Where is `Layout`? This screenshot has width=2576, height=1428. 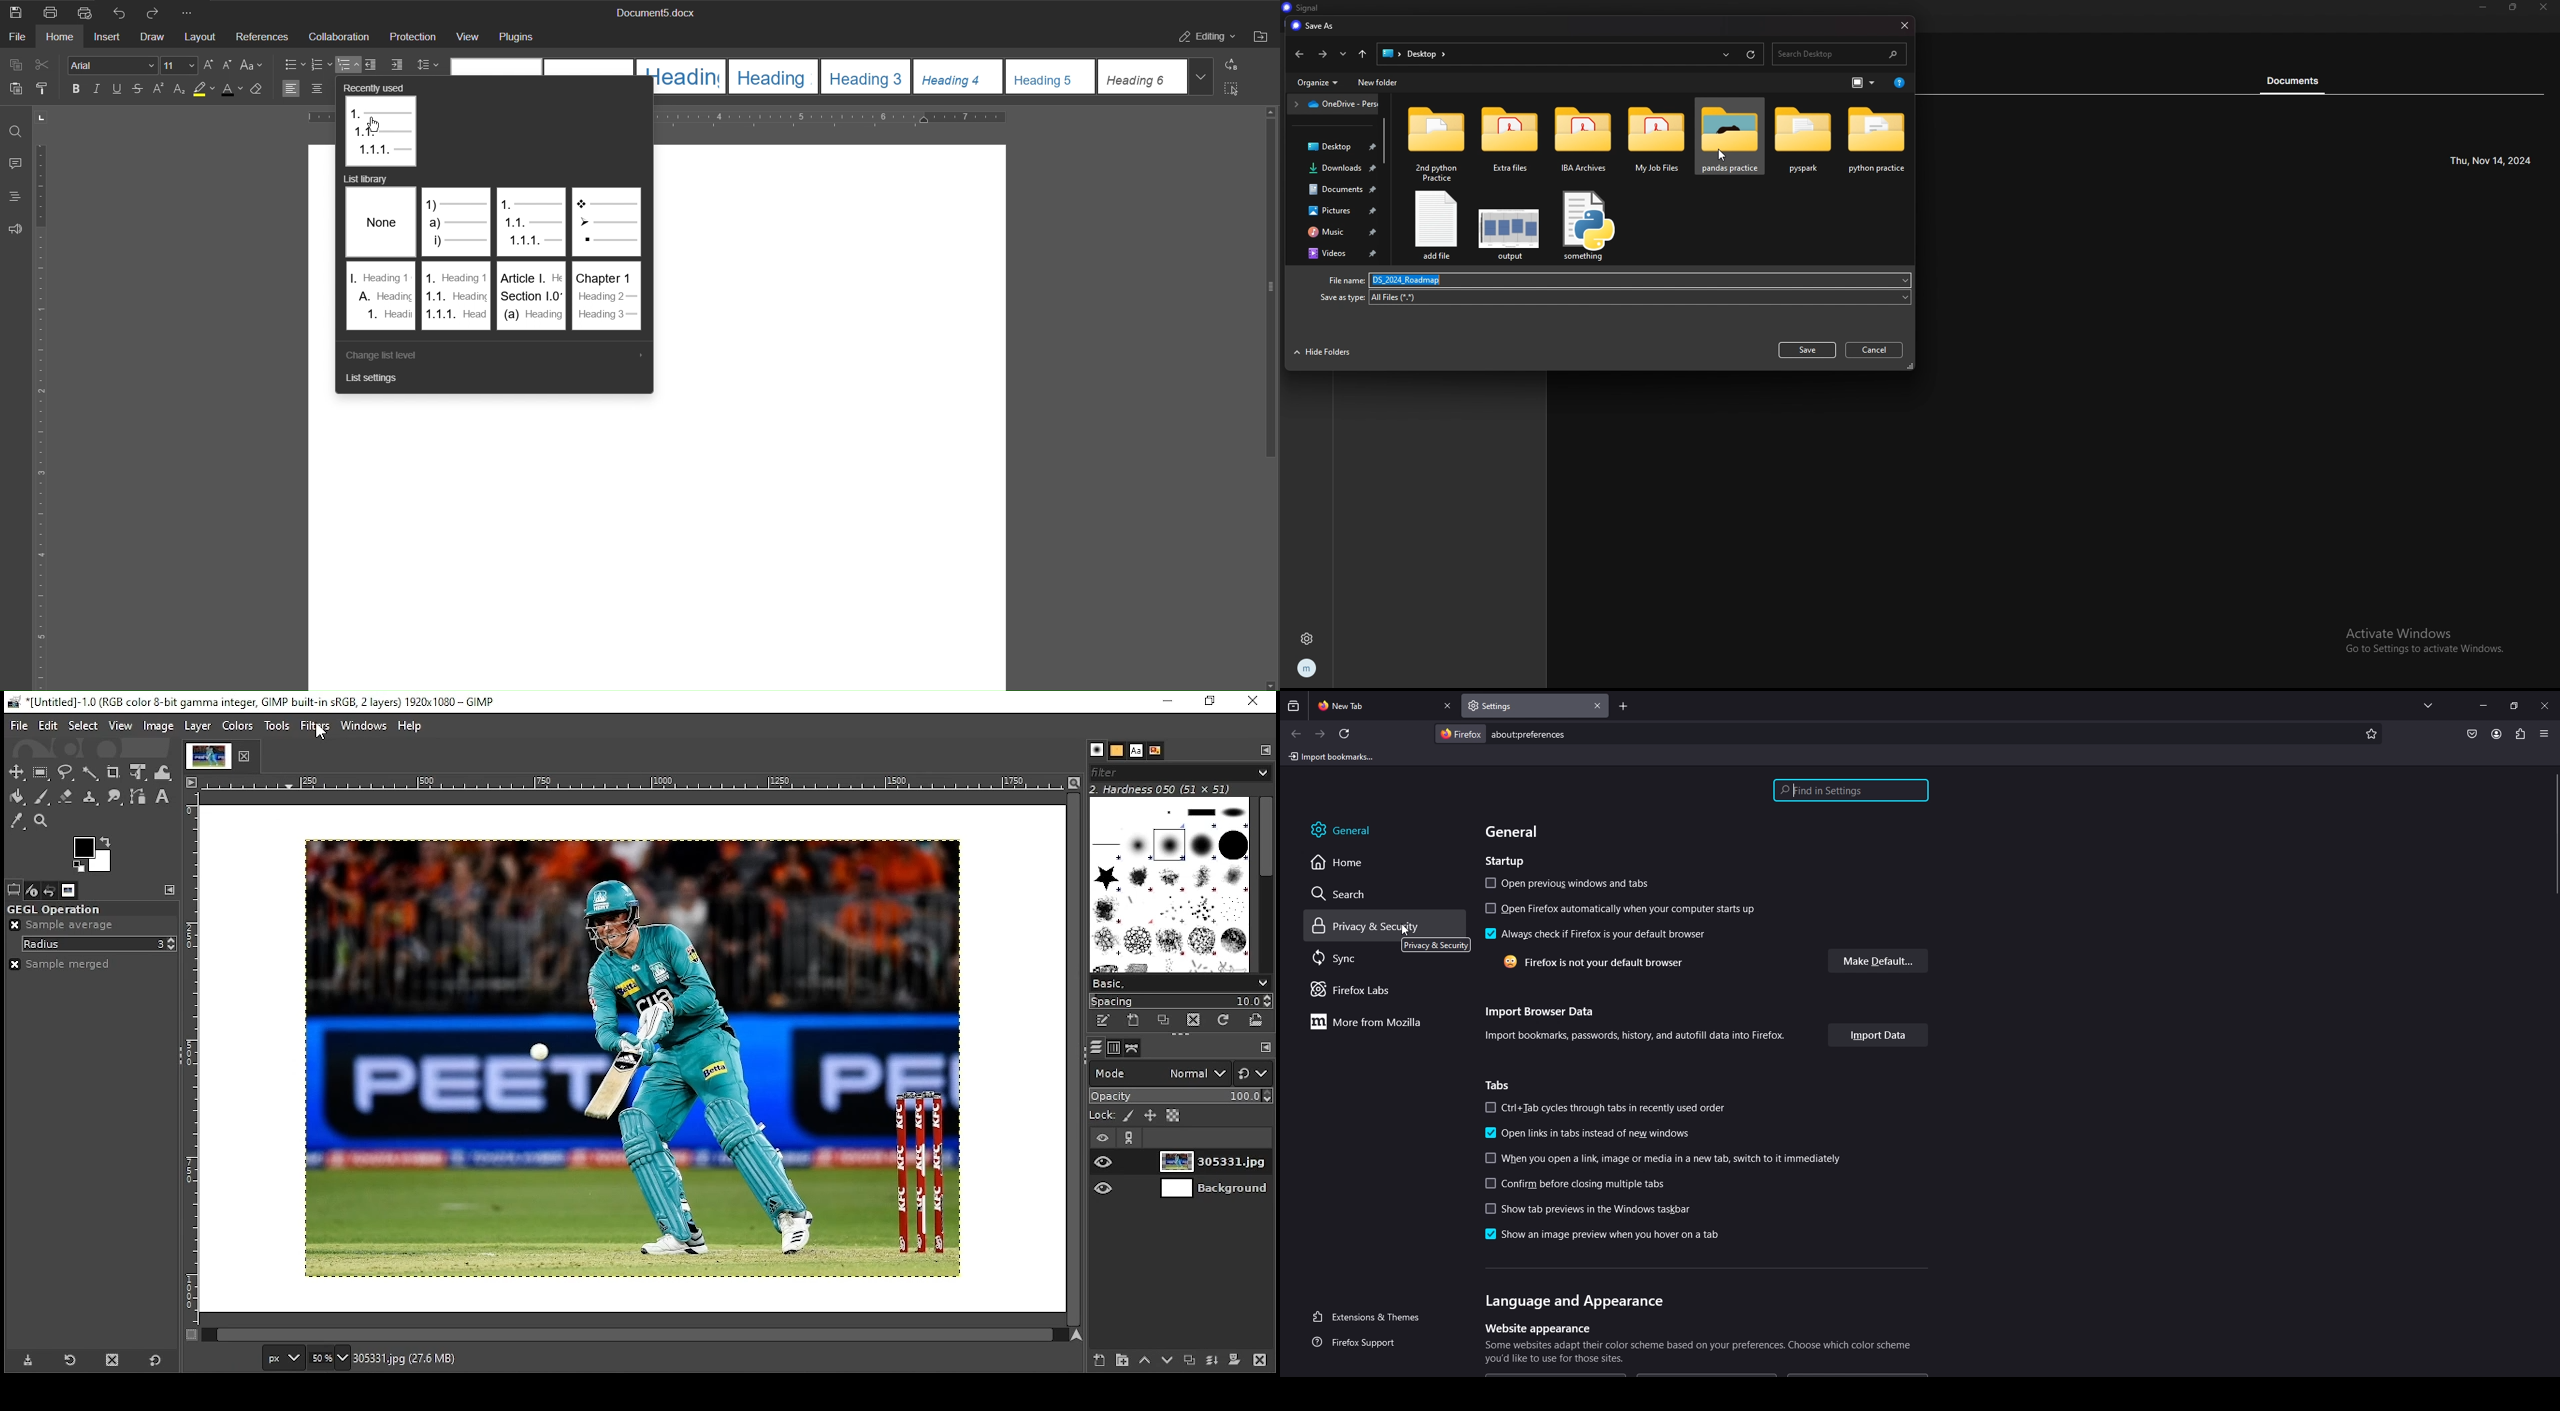
Layout is located at coordinates (204, 38).